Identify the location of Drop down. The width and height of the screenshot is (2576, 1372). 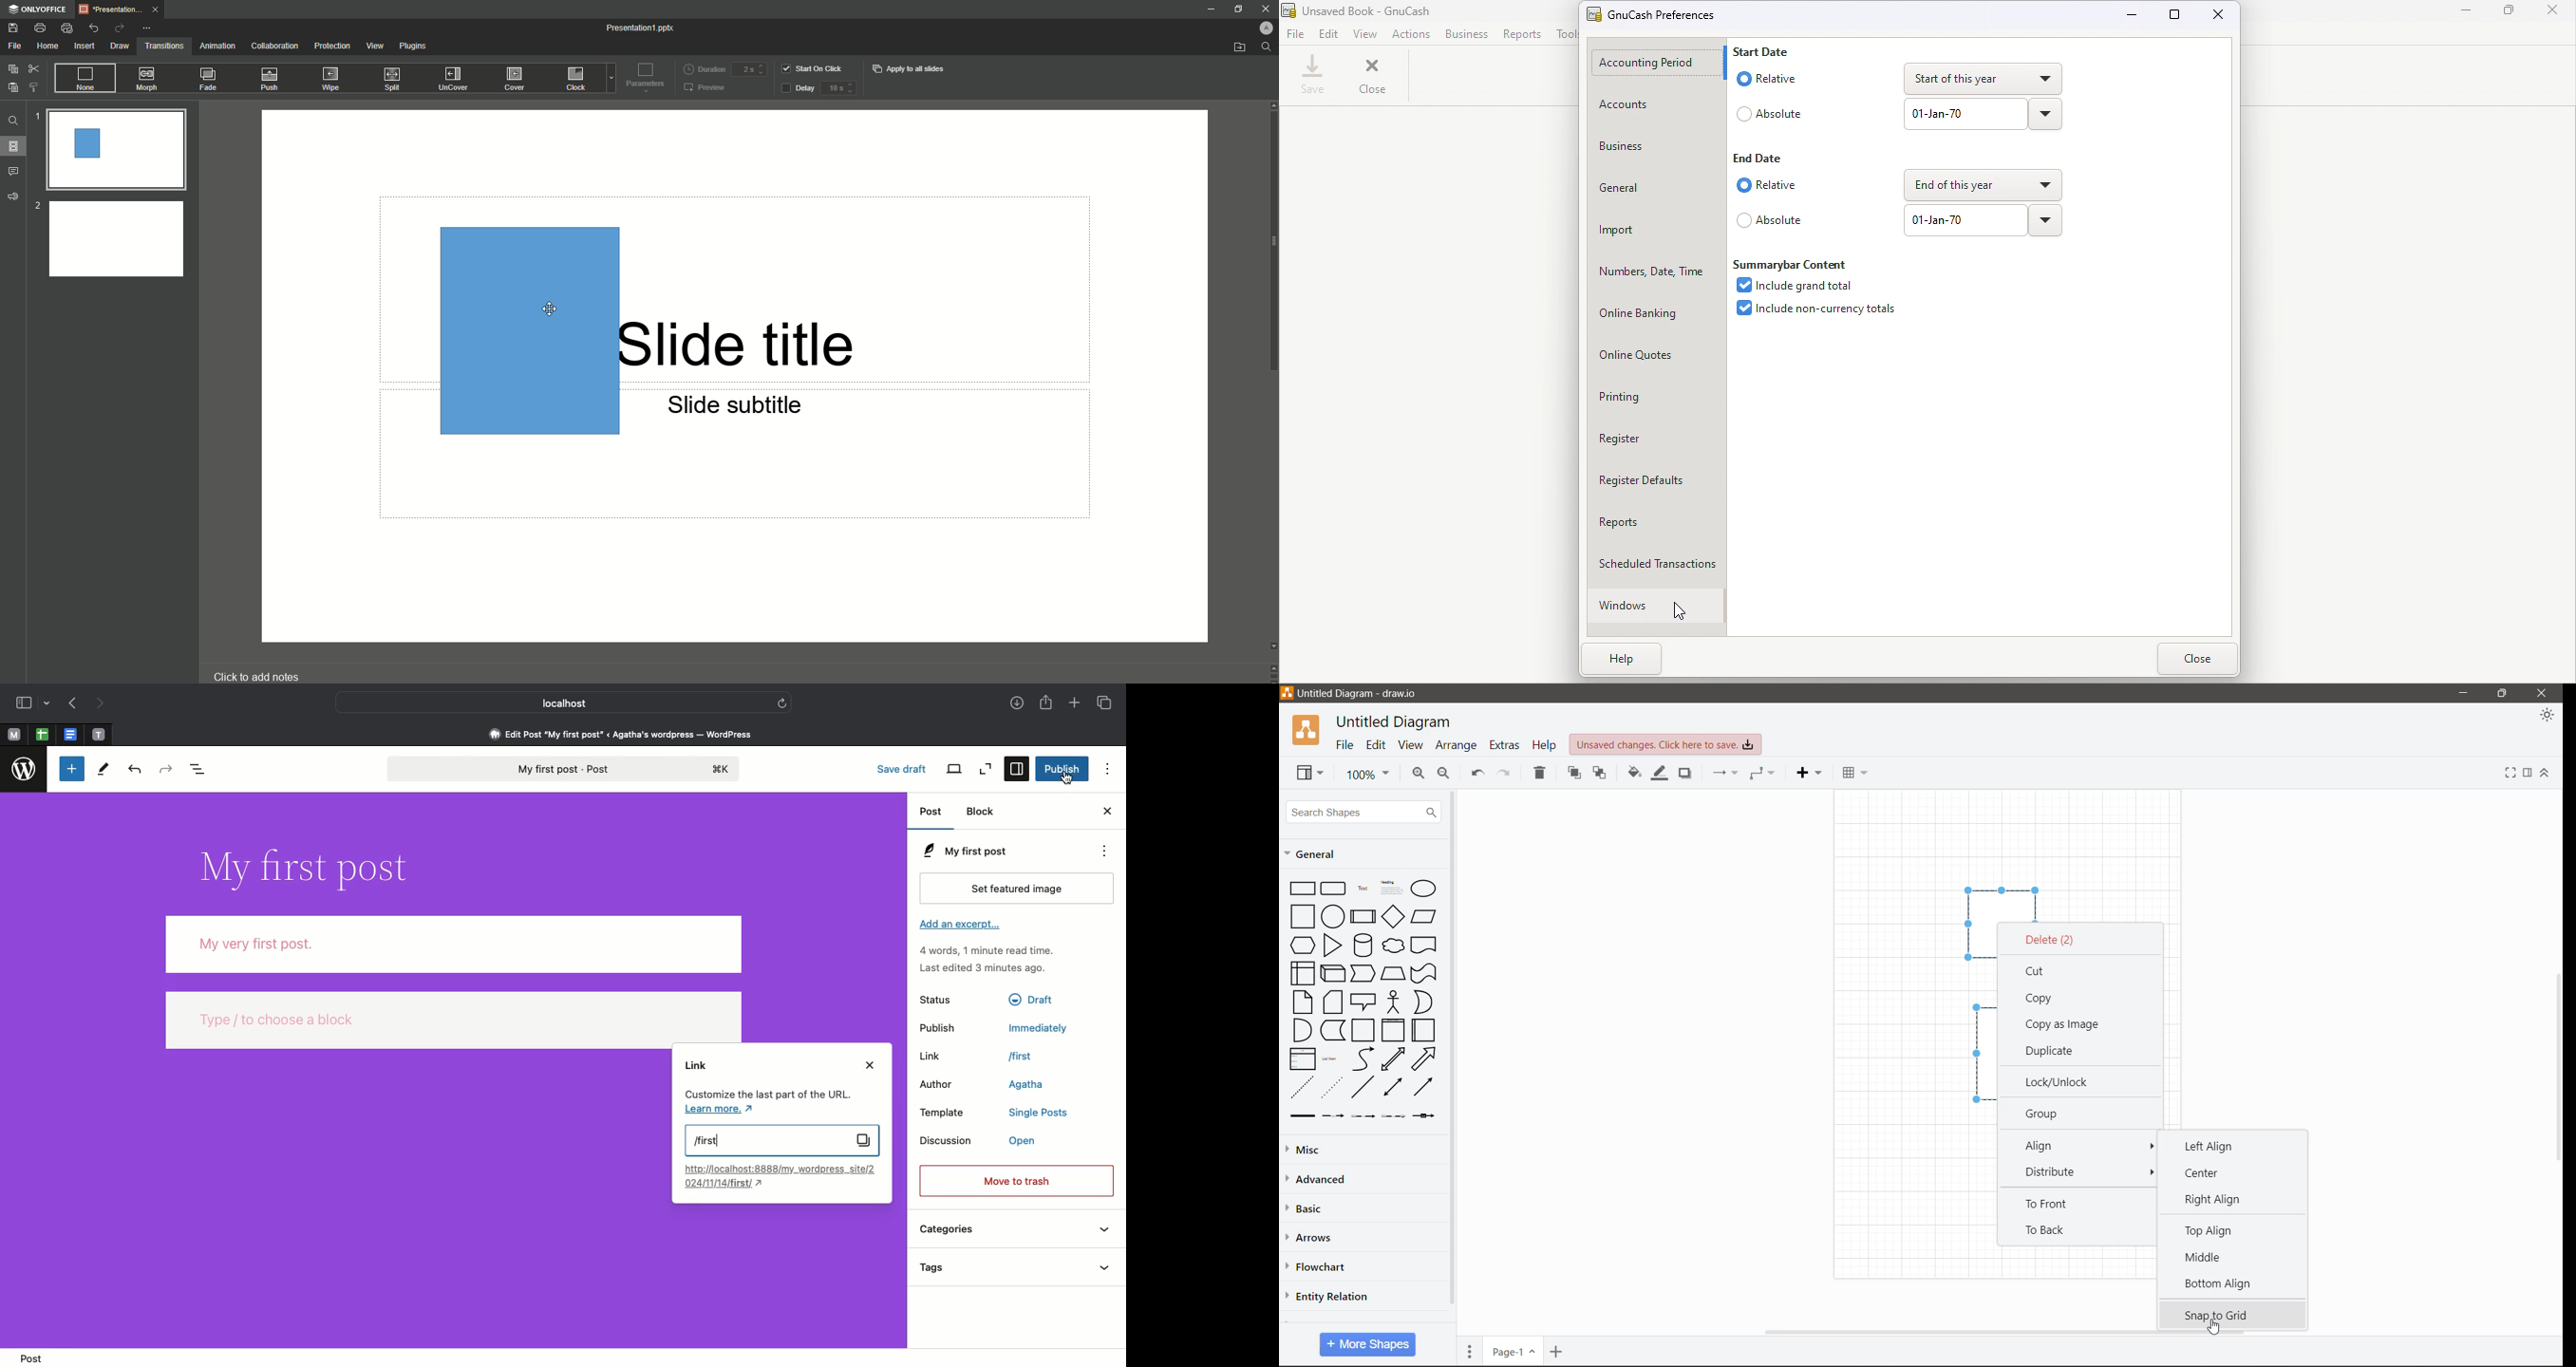
(2043, 220).